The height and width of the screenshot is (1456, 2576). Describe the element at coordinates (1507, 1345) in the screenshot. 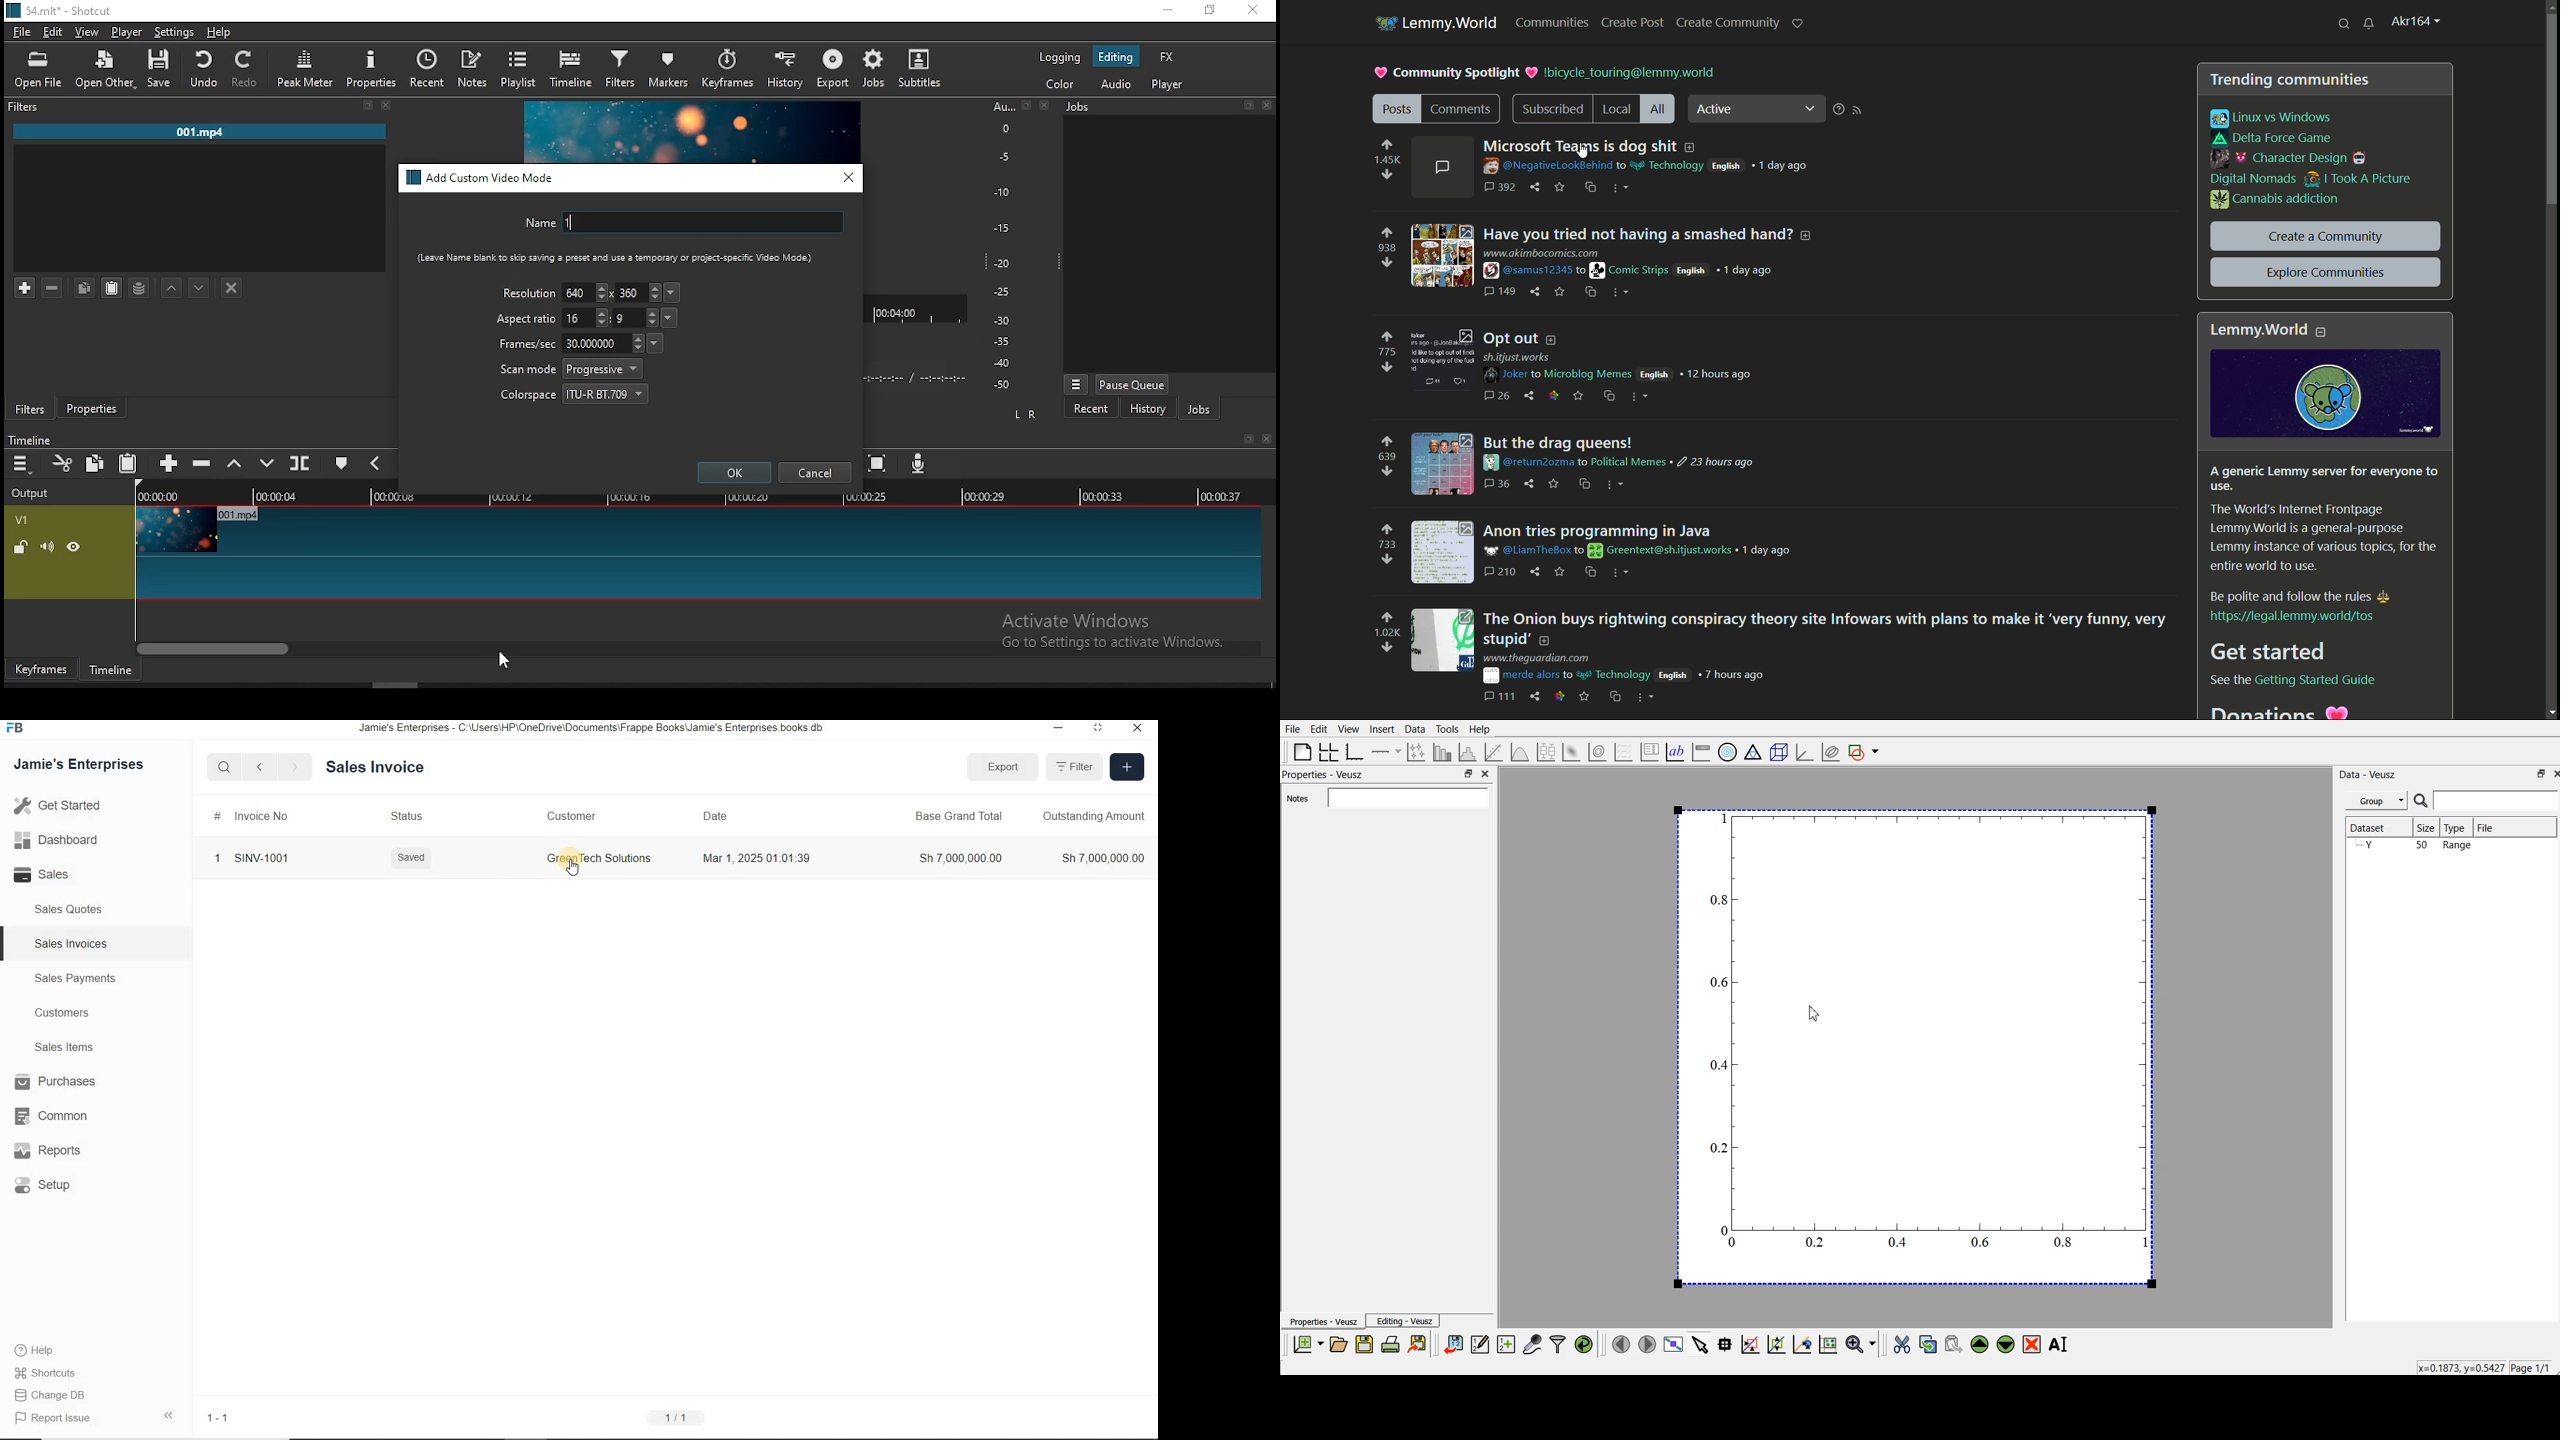

I see `create new datasets` at that location.